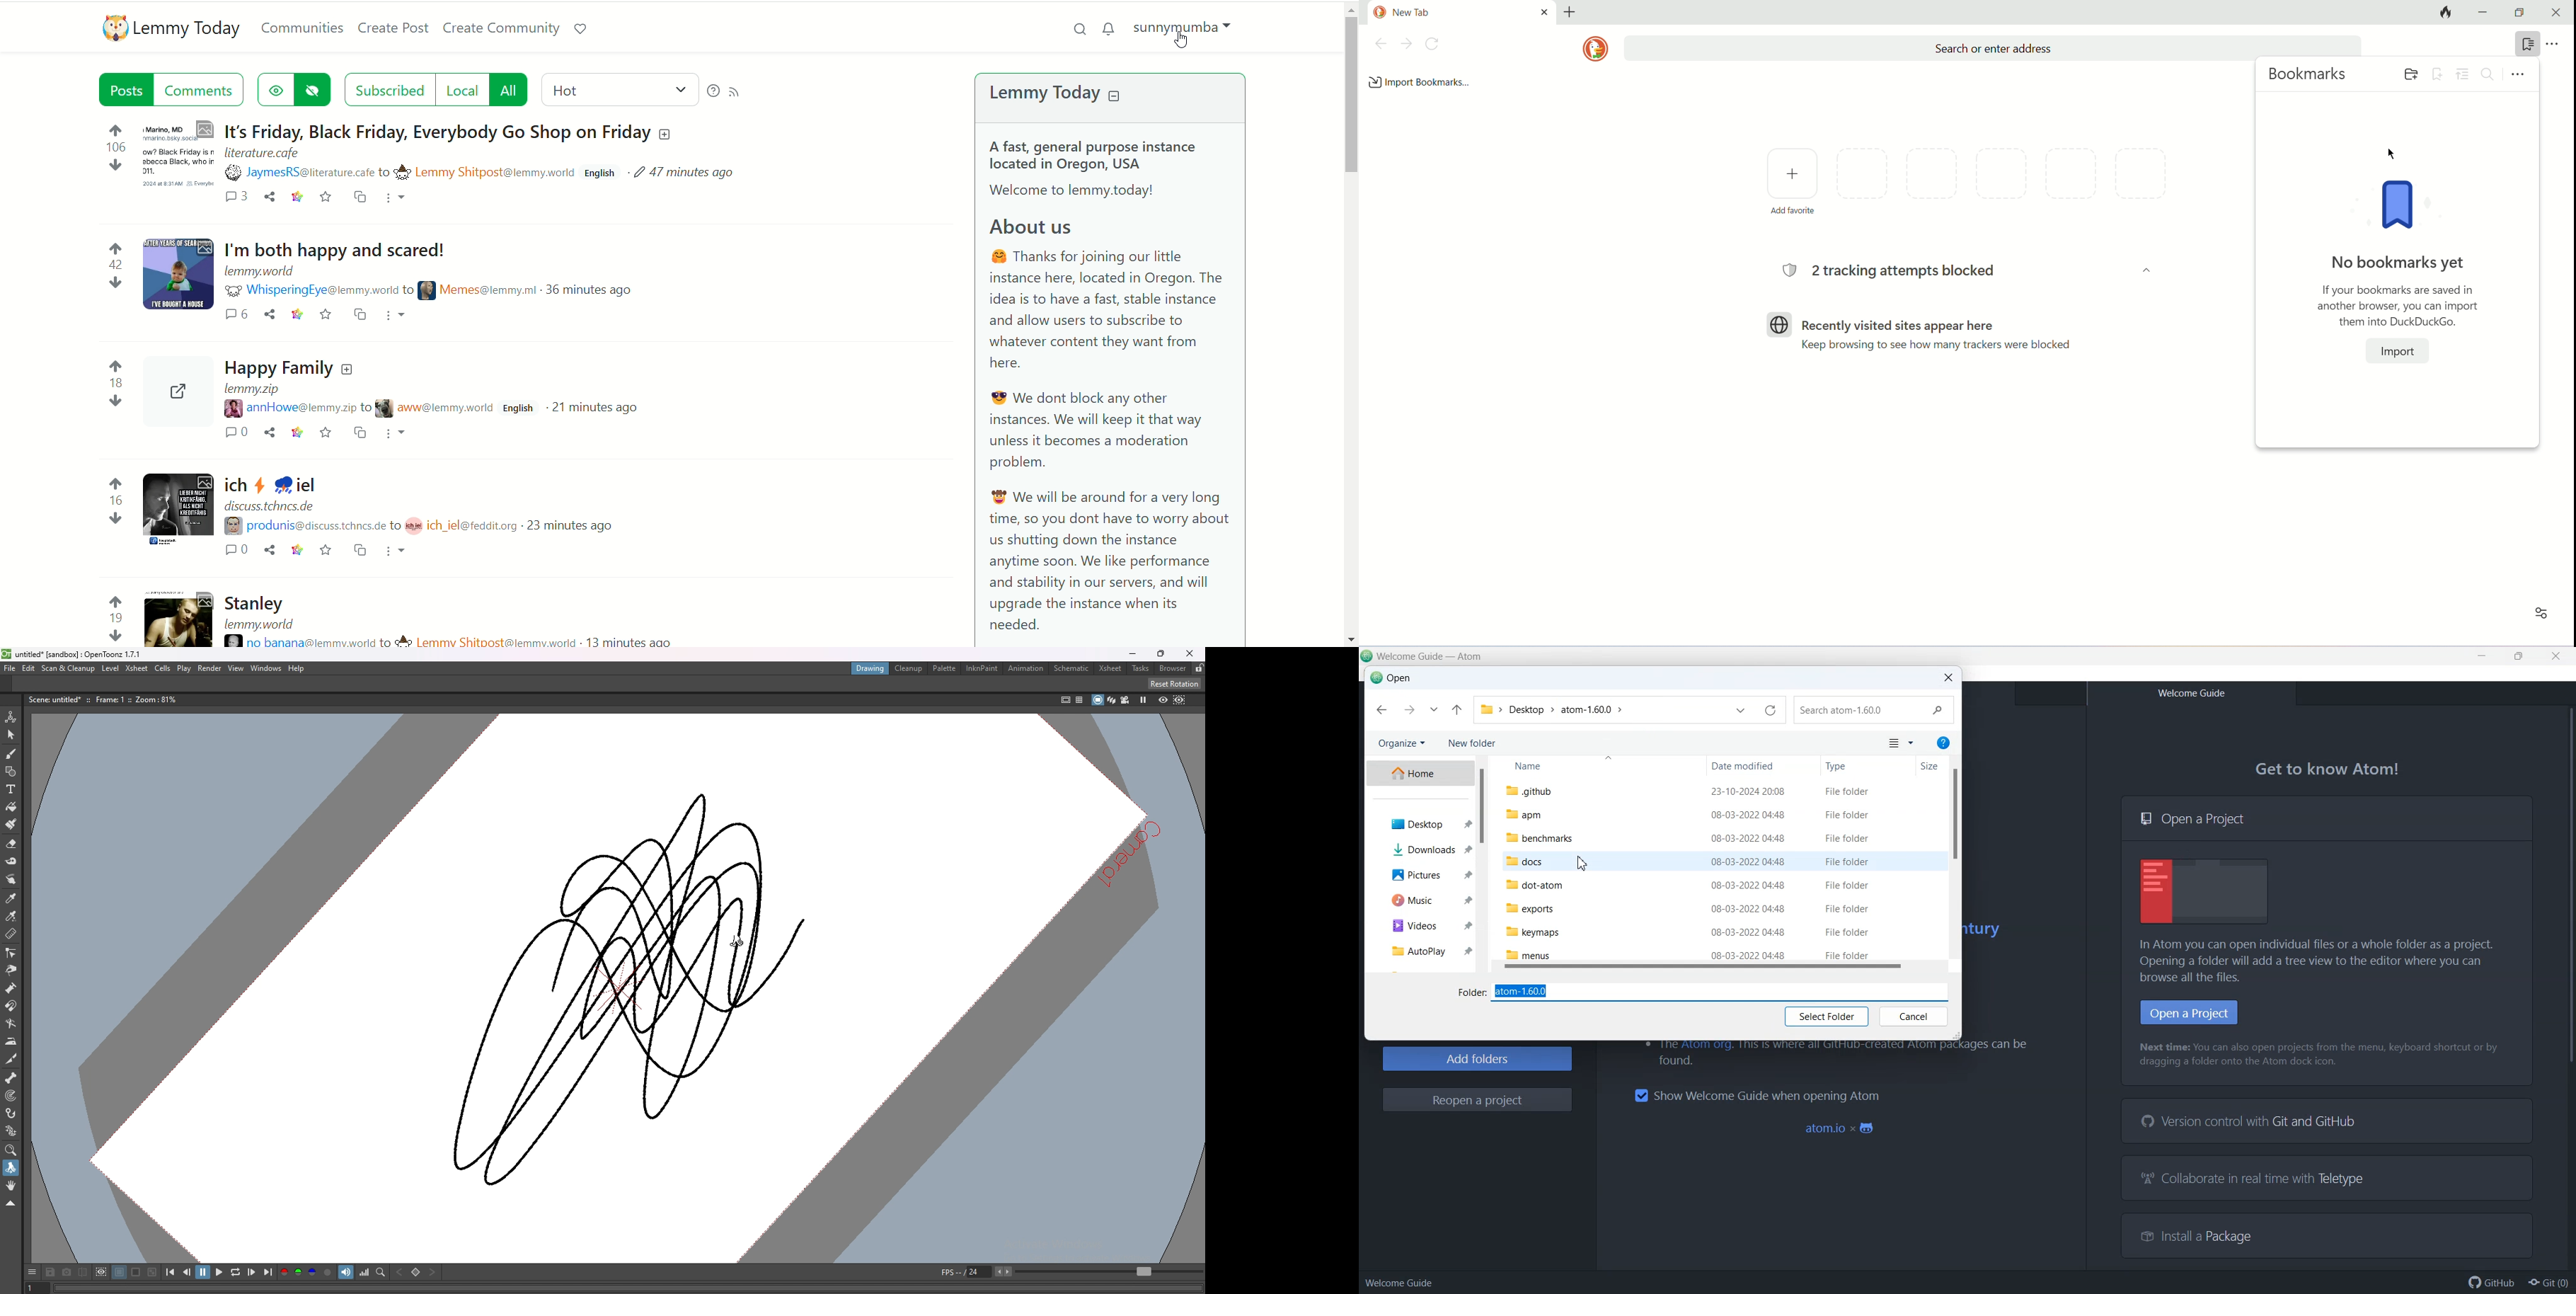 The height and width of the screenshot is (1316, 2576). I want to click on Change your view, so click(1893, 744).